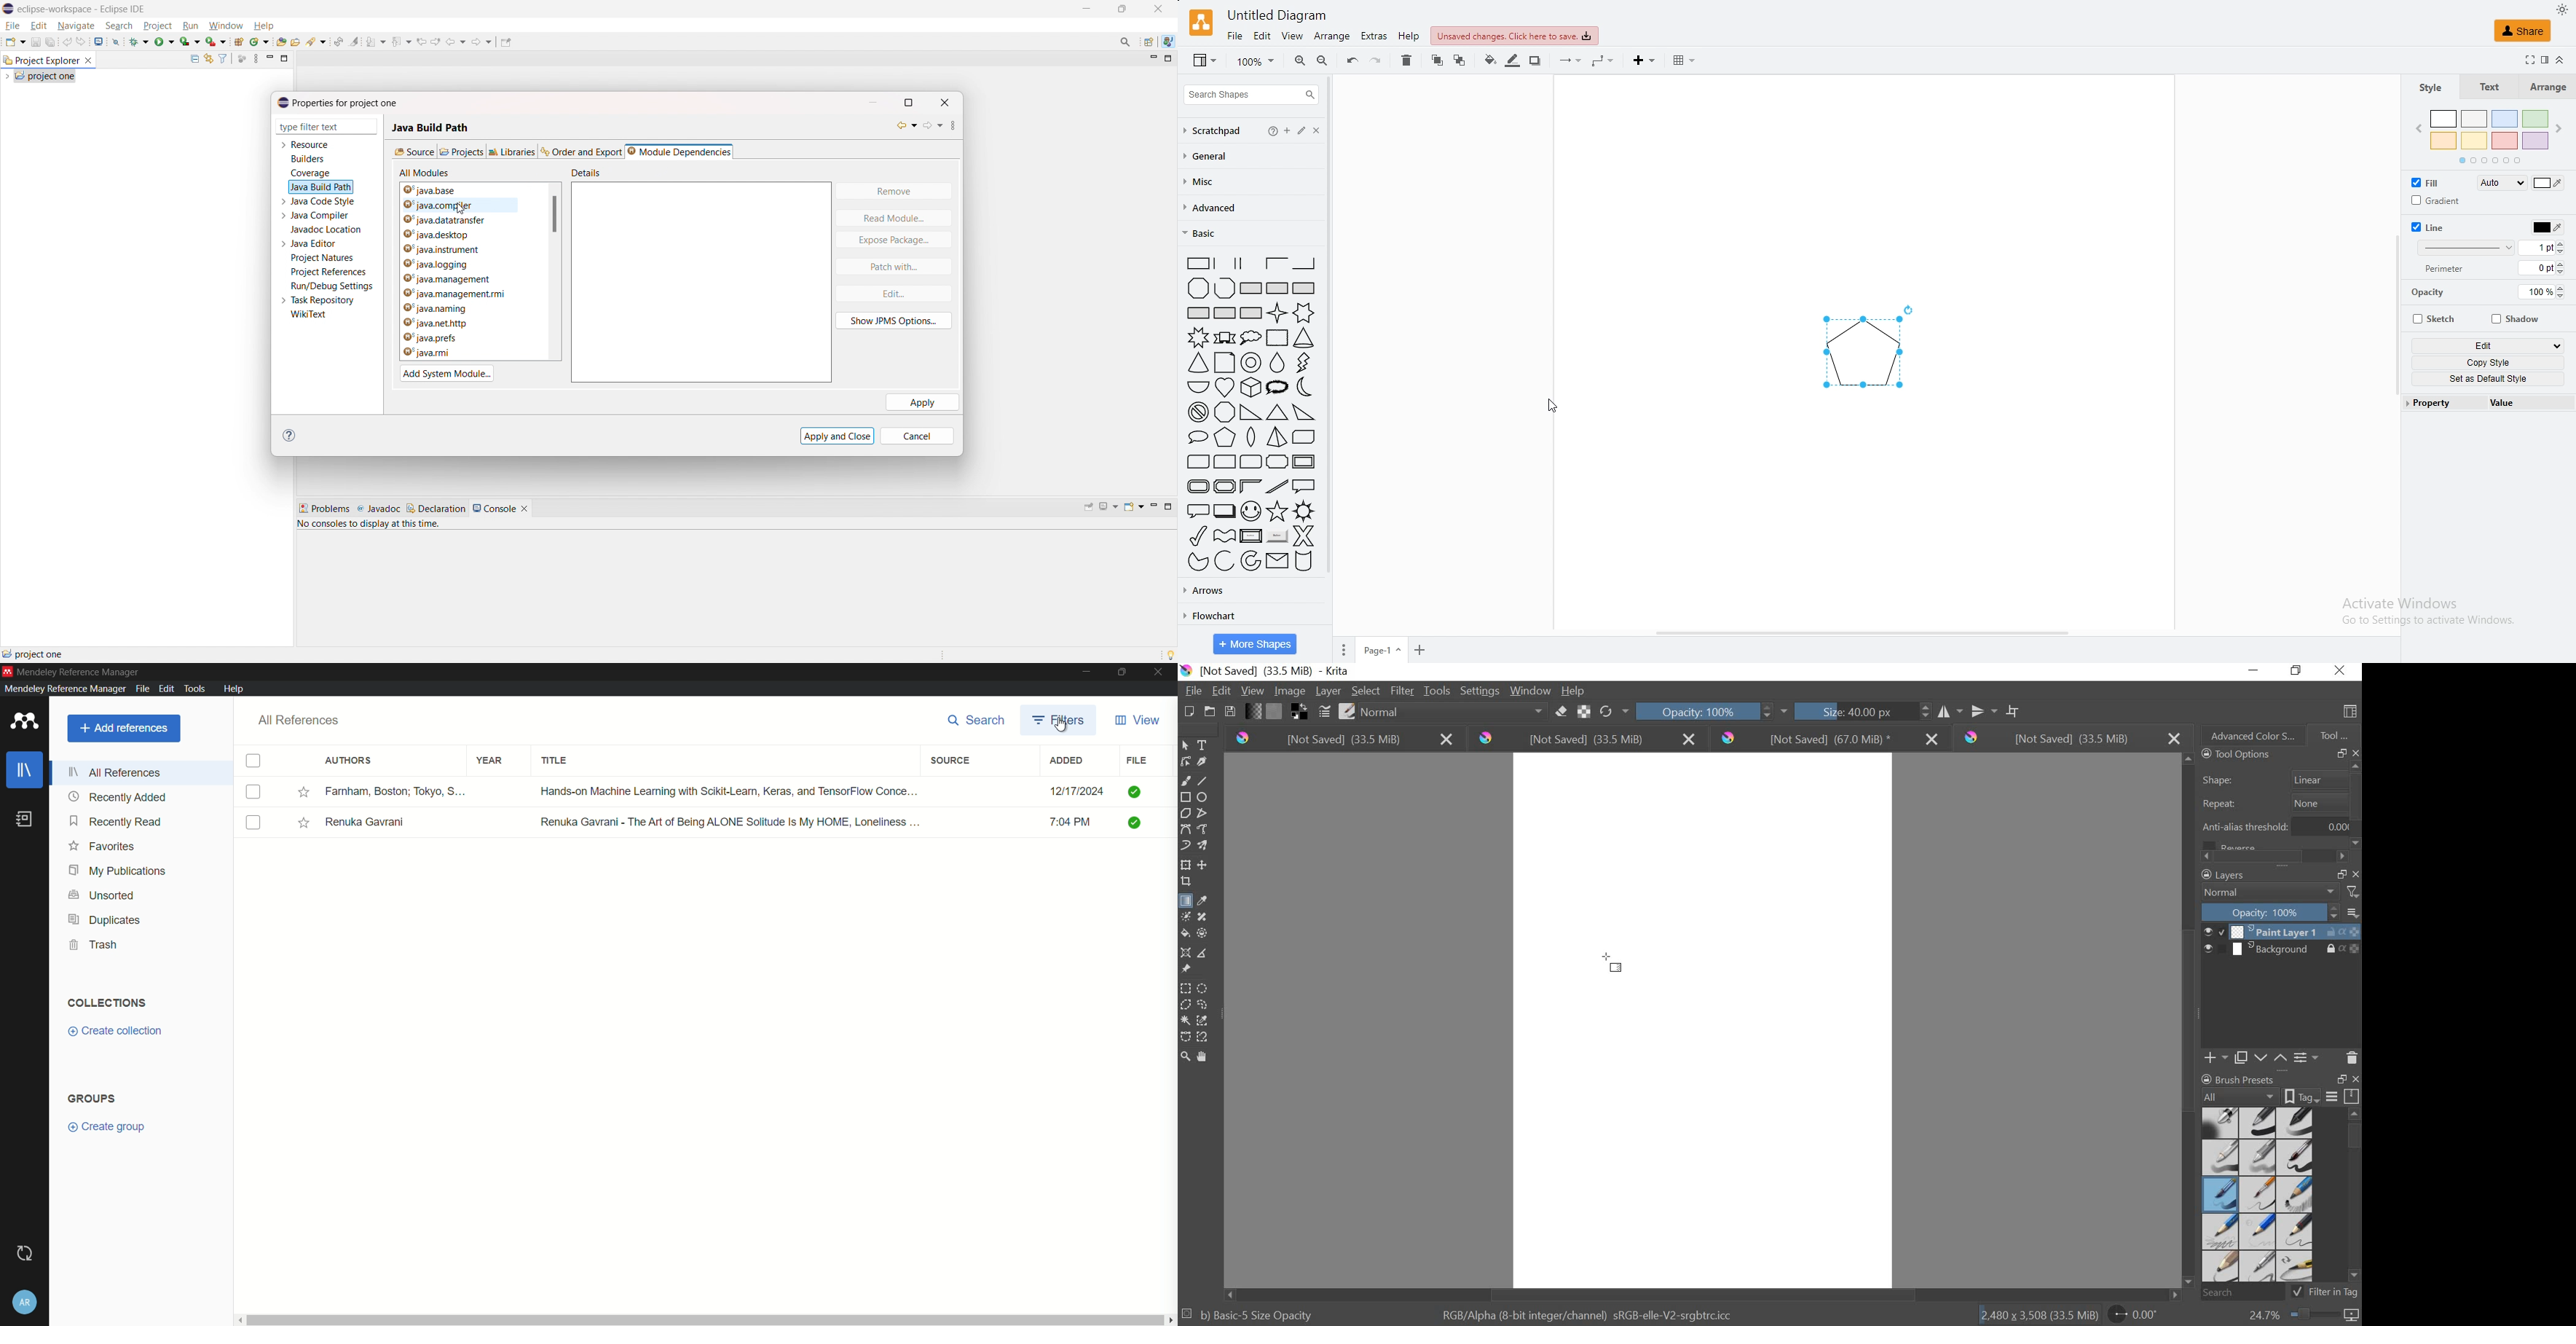 Image resolution: width=2576 pixels, height=1344 pixels. I want to click on cursor, so click(1062, 727).